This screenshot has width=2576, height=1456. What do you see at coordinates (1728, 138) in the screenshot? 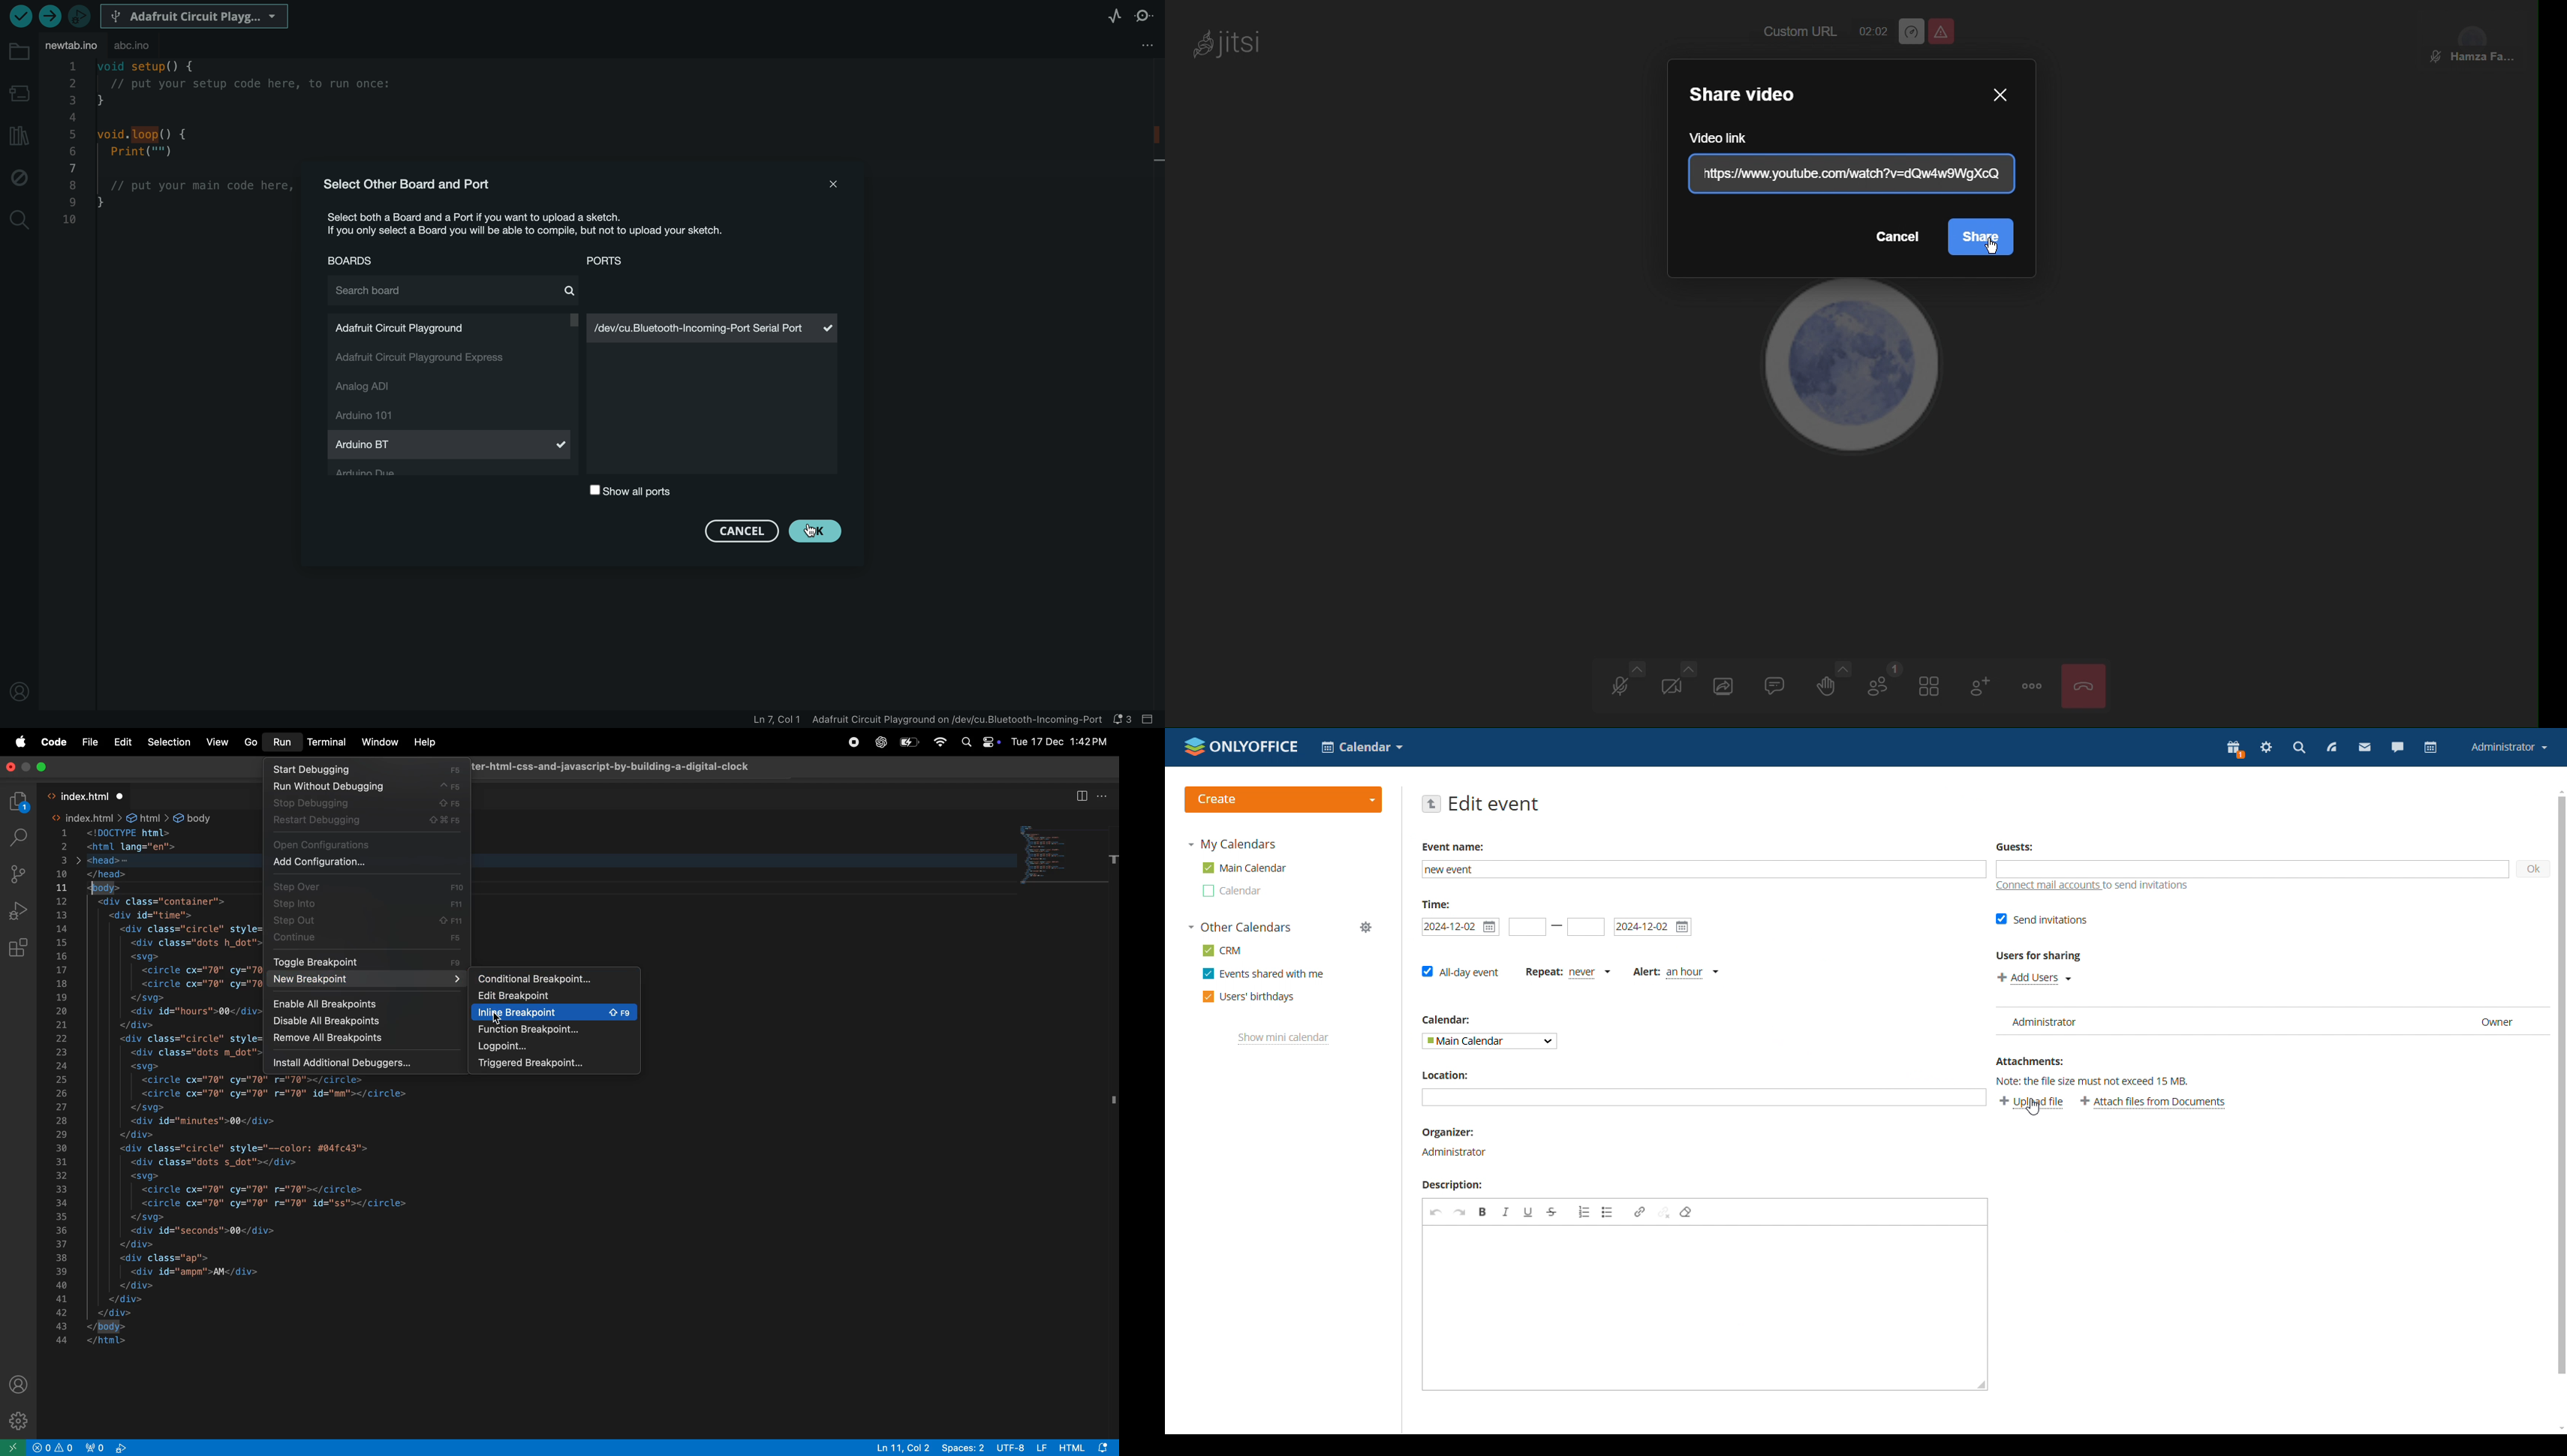
I see `Video link` at bounding box center [1728, 138].